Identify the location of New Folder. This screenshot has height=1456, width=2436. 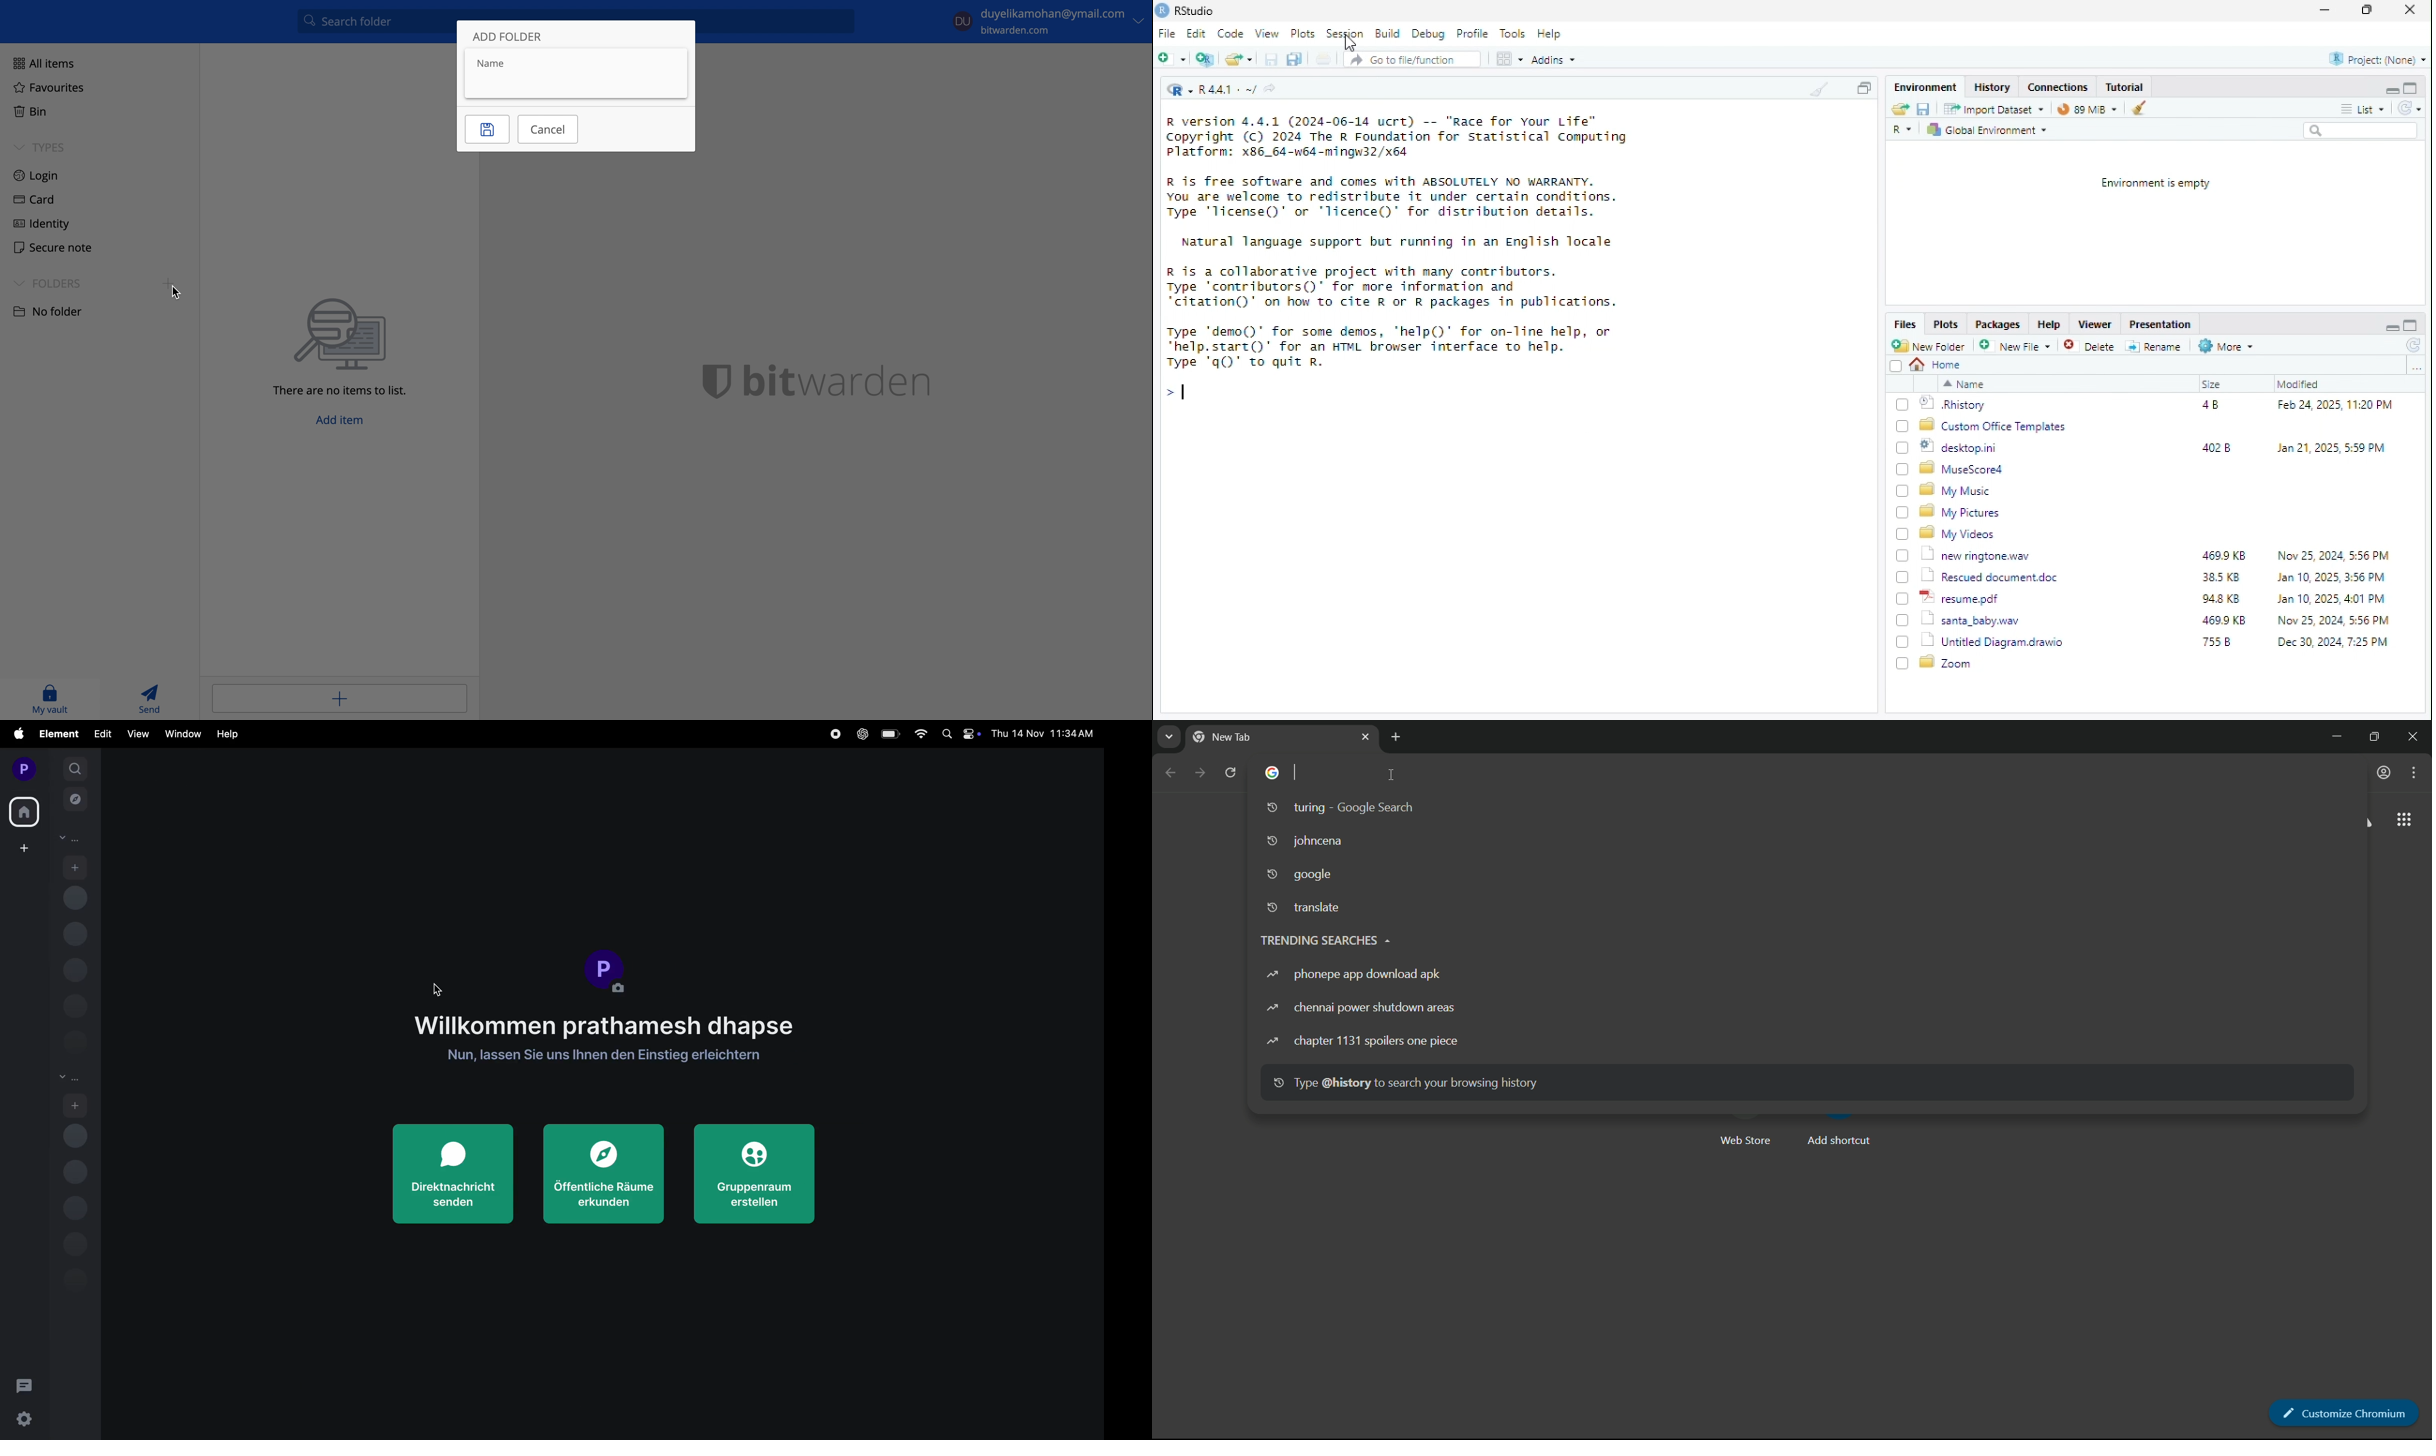
(1930, 346).